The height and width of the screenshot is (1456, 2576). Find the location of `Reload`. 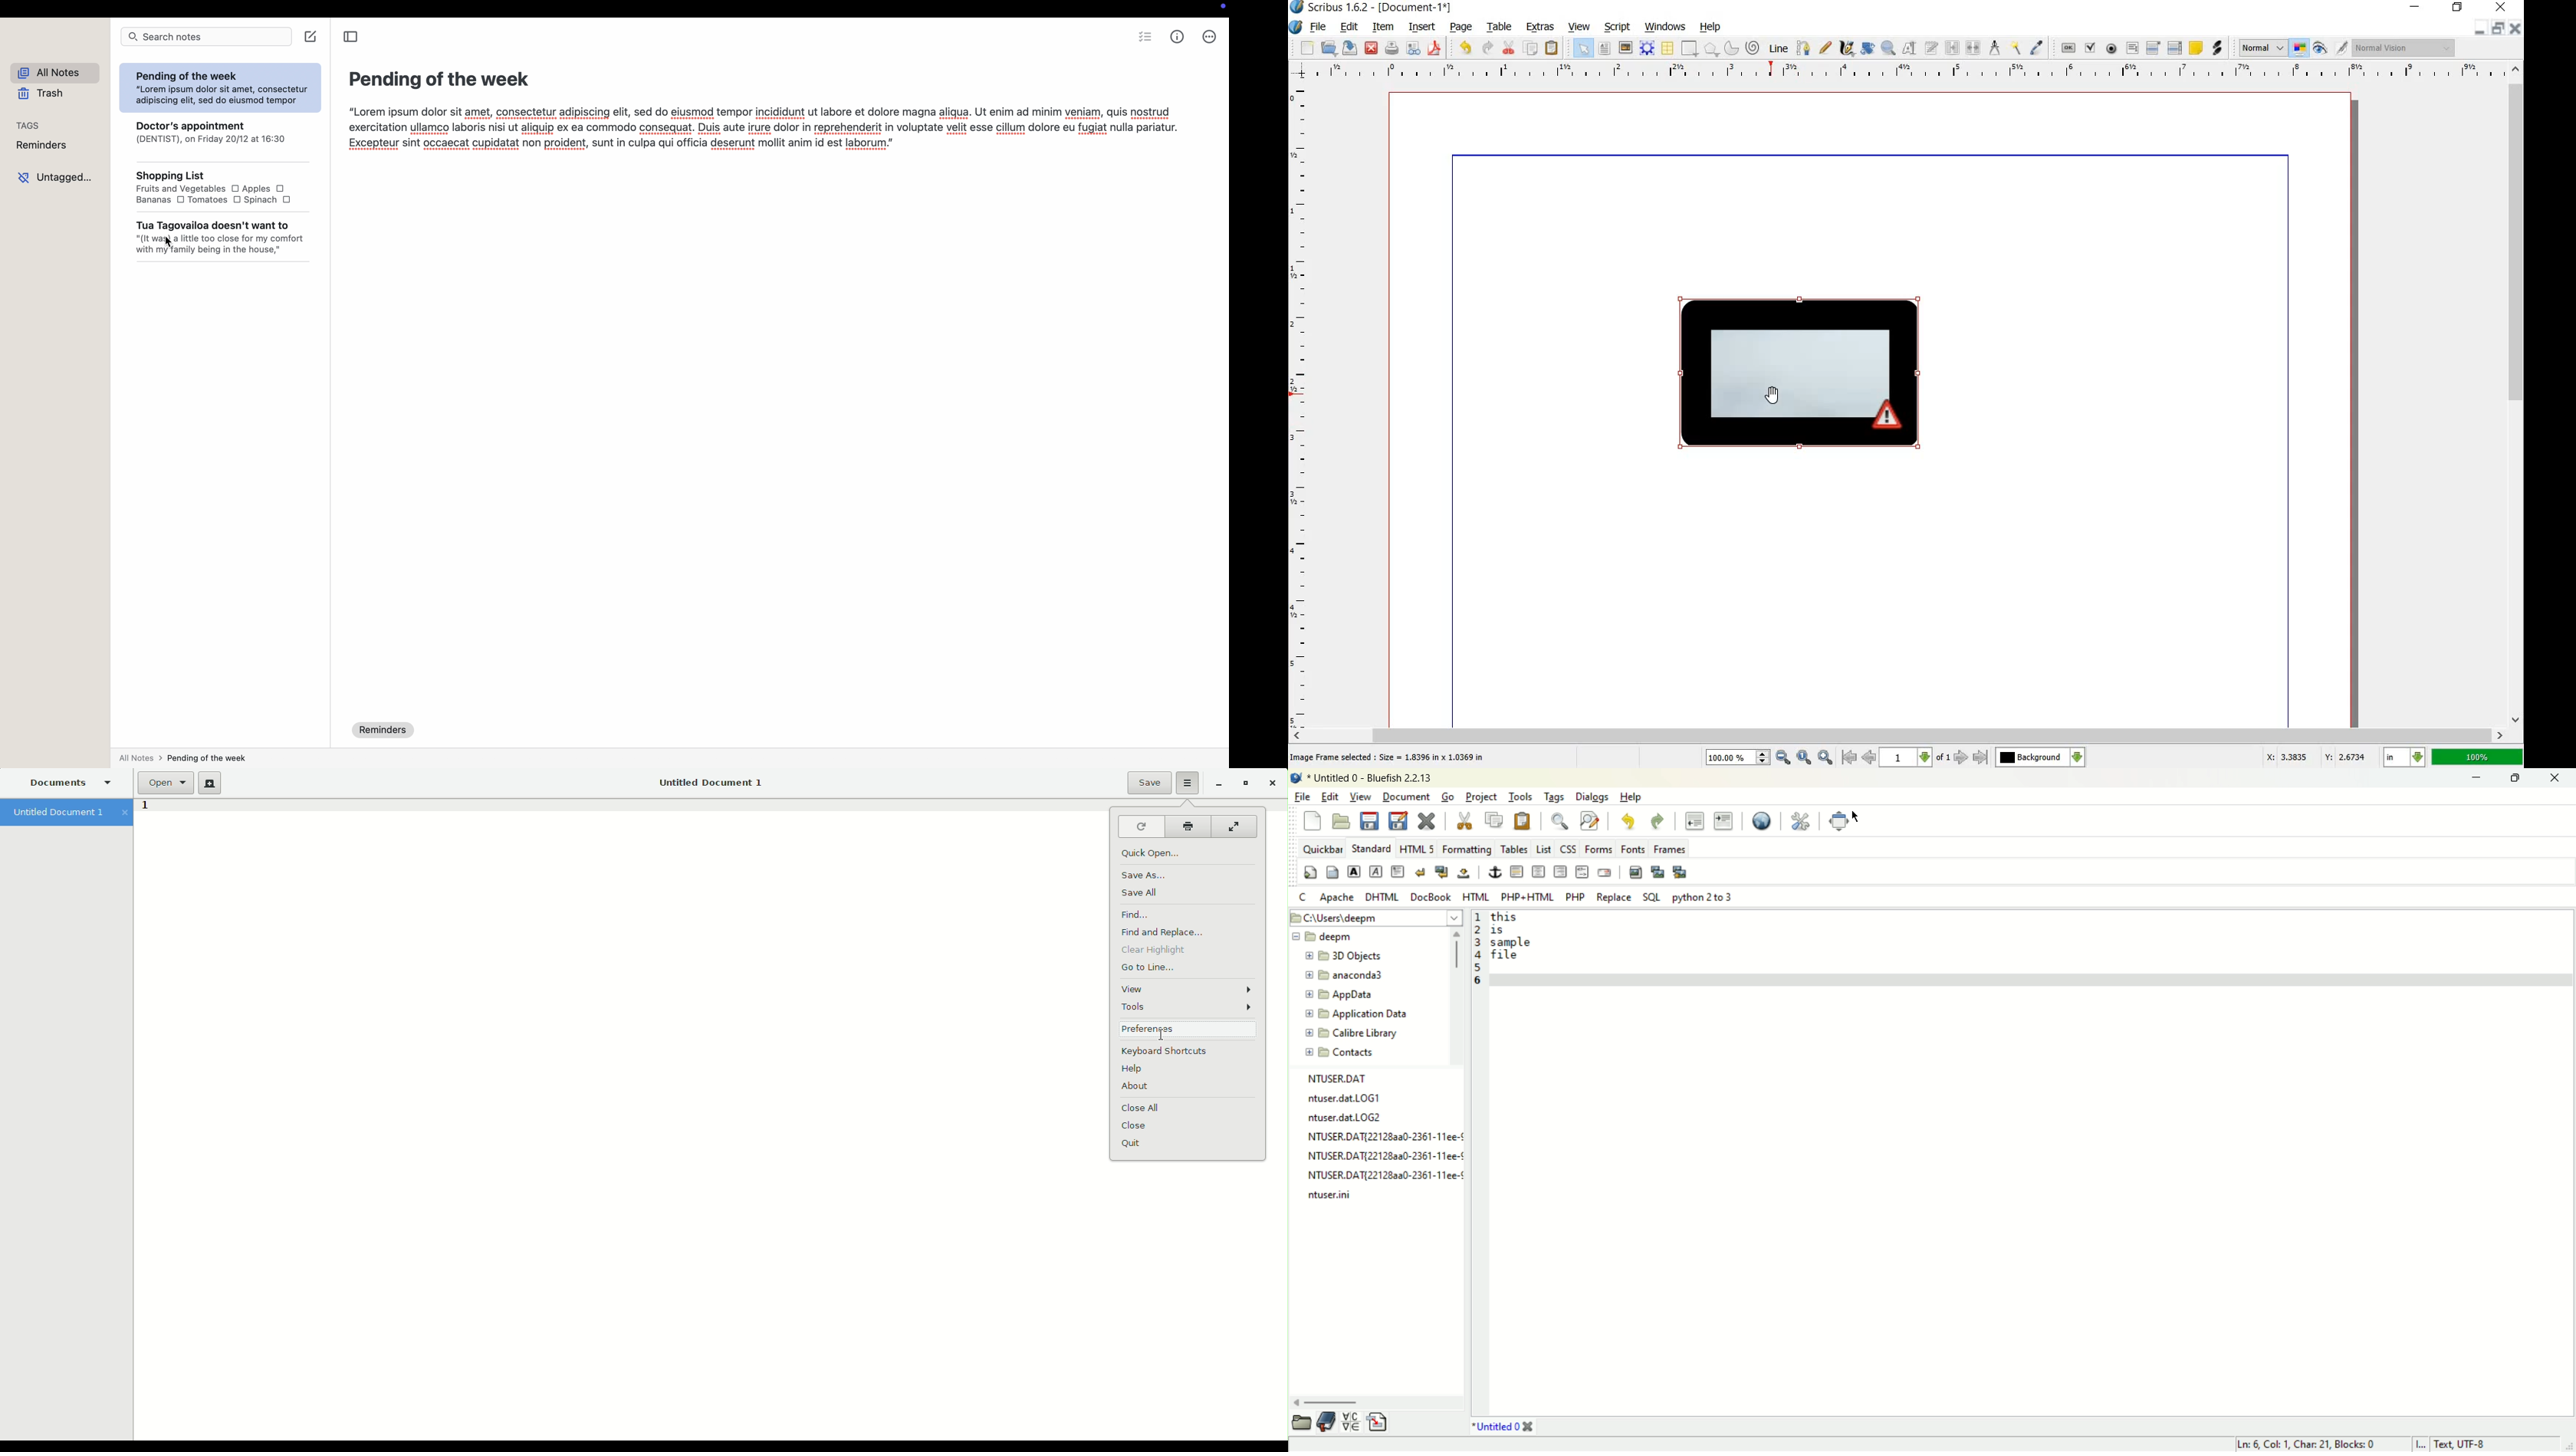

Reload is located at coordinates (1137, 826).